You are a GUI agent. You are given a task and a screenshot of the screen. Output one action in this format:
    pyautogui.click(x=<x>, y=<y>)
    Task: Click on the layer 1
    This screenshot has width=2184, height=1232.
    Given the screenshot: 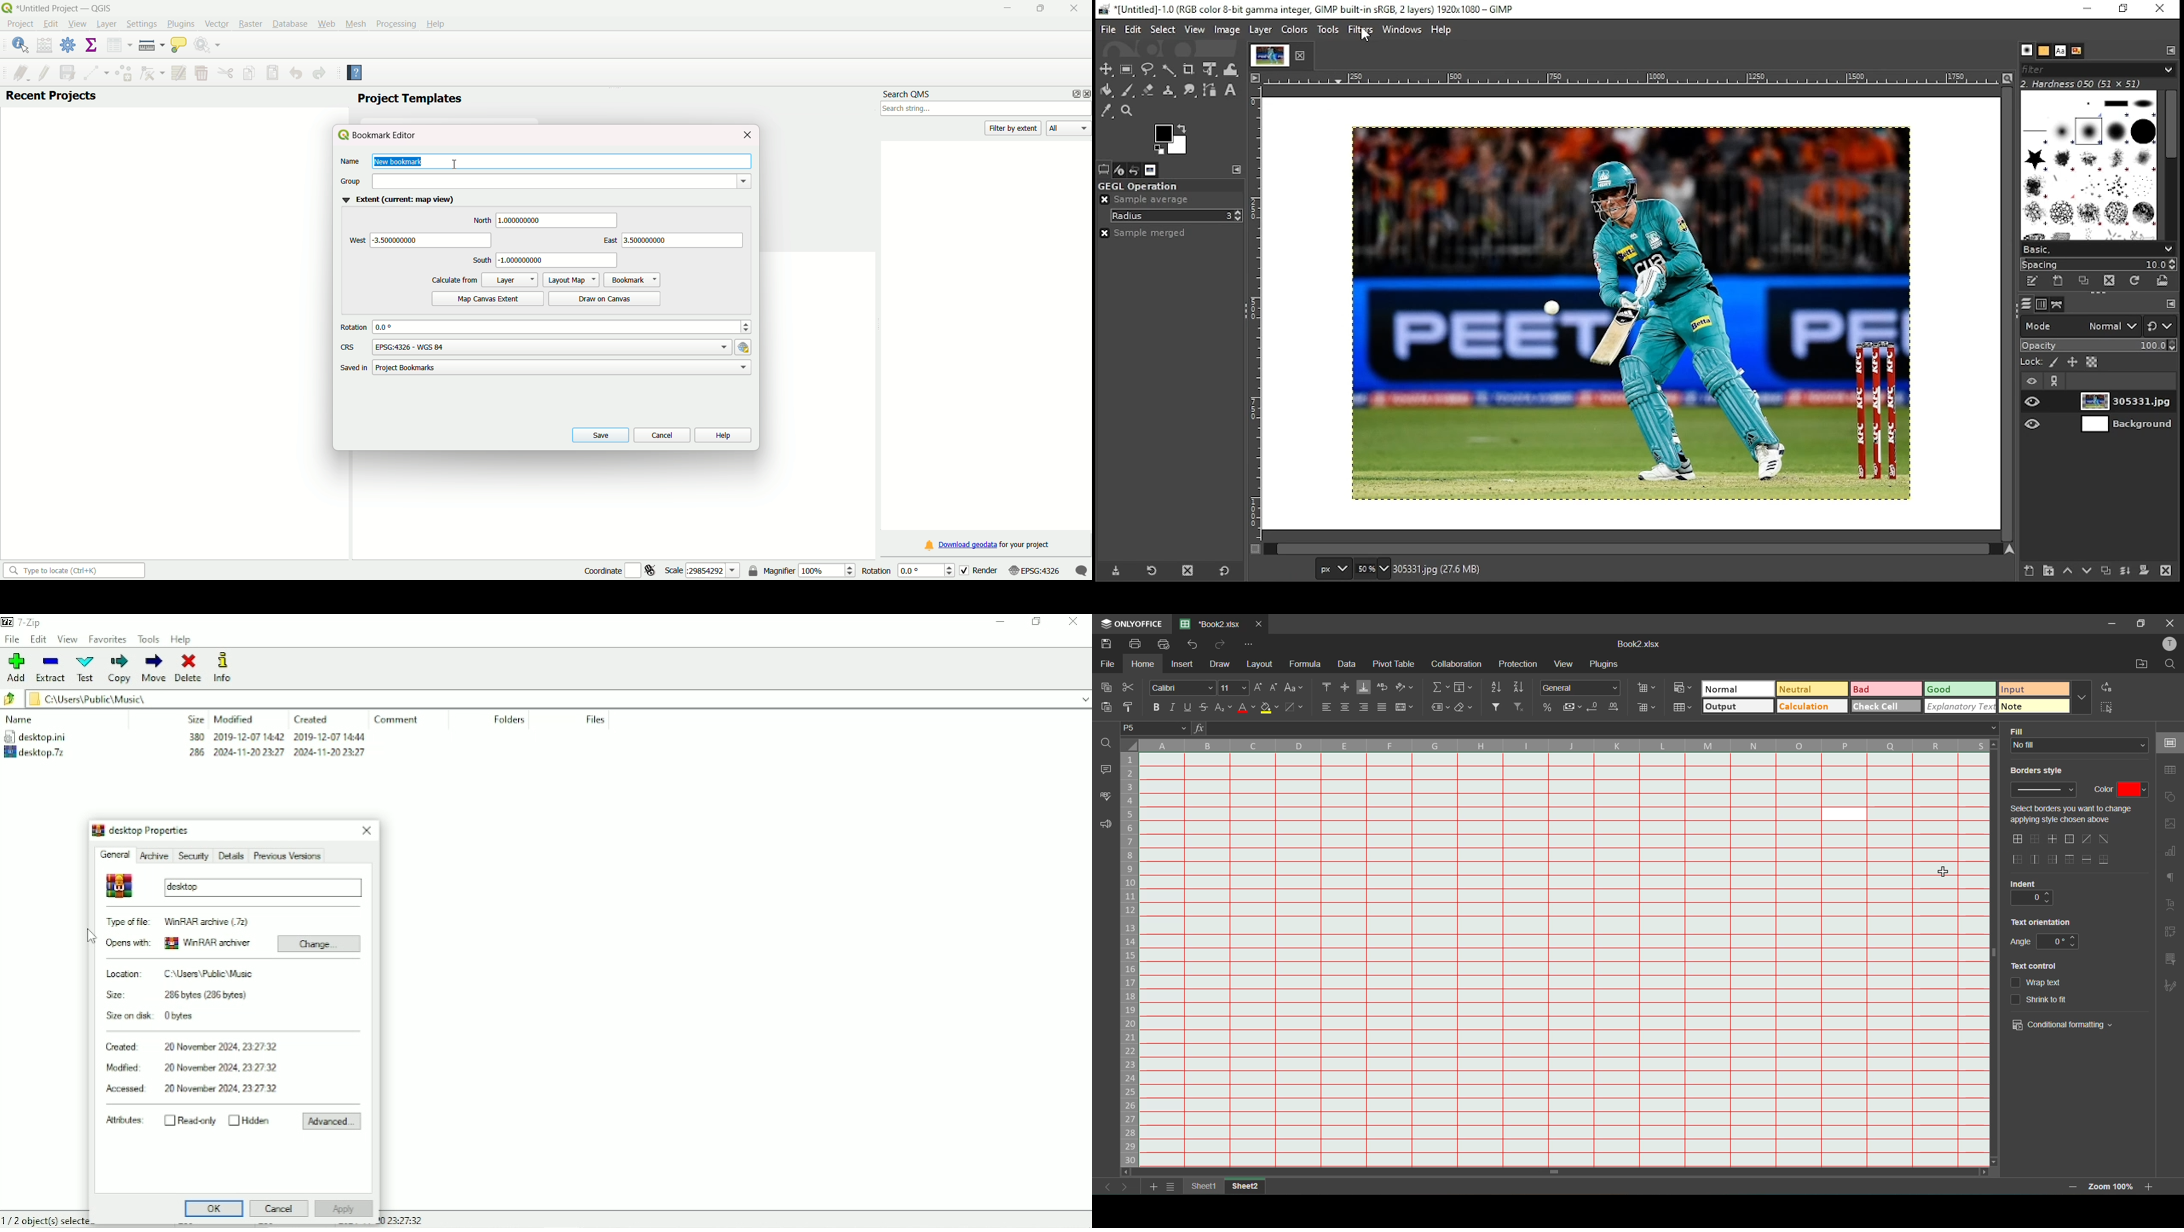 What is the action you would take?
    pyautogui.click(x=2130, y=403)
    